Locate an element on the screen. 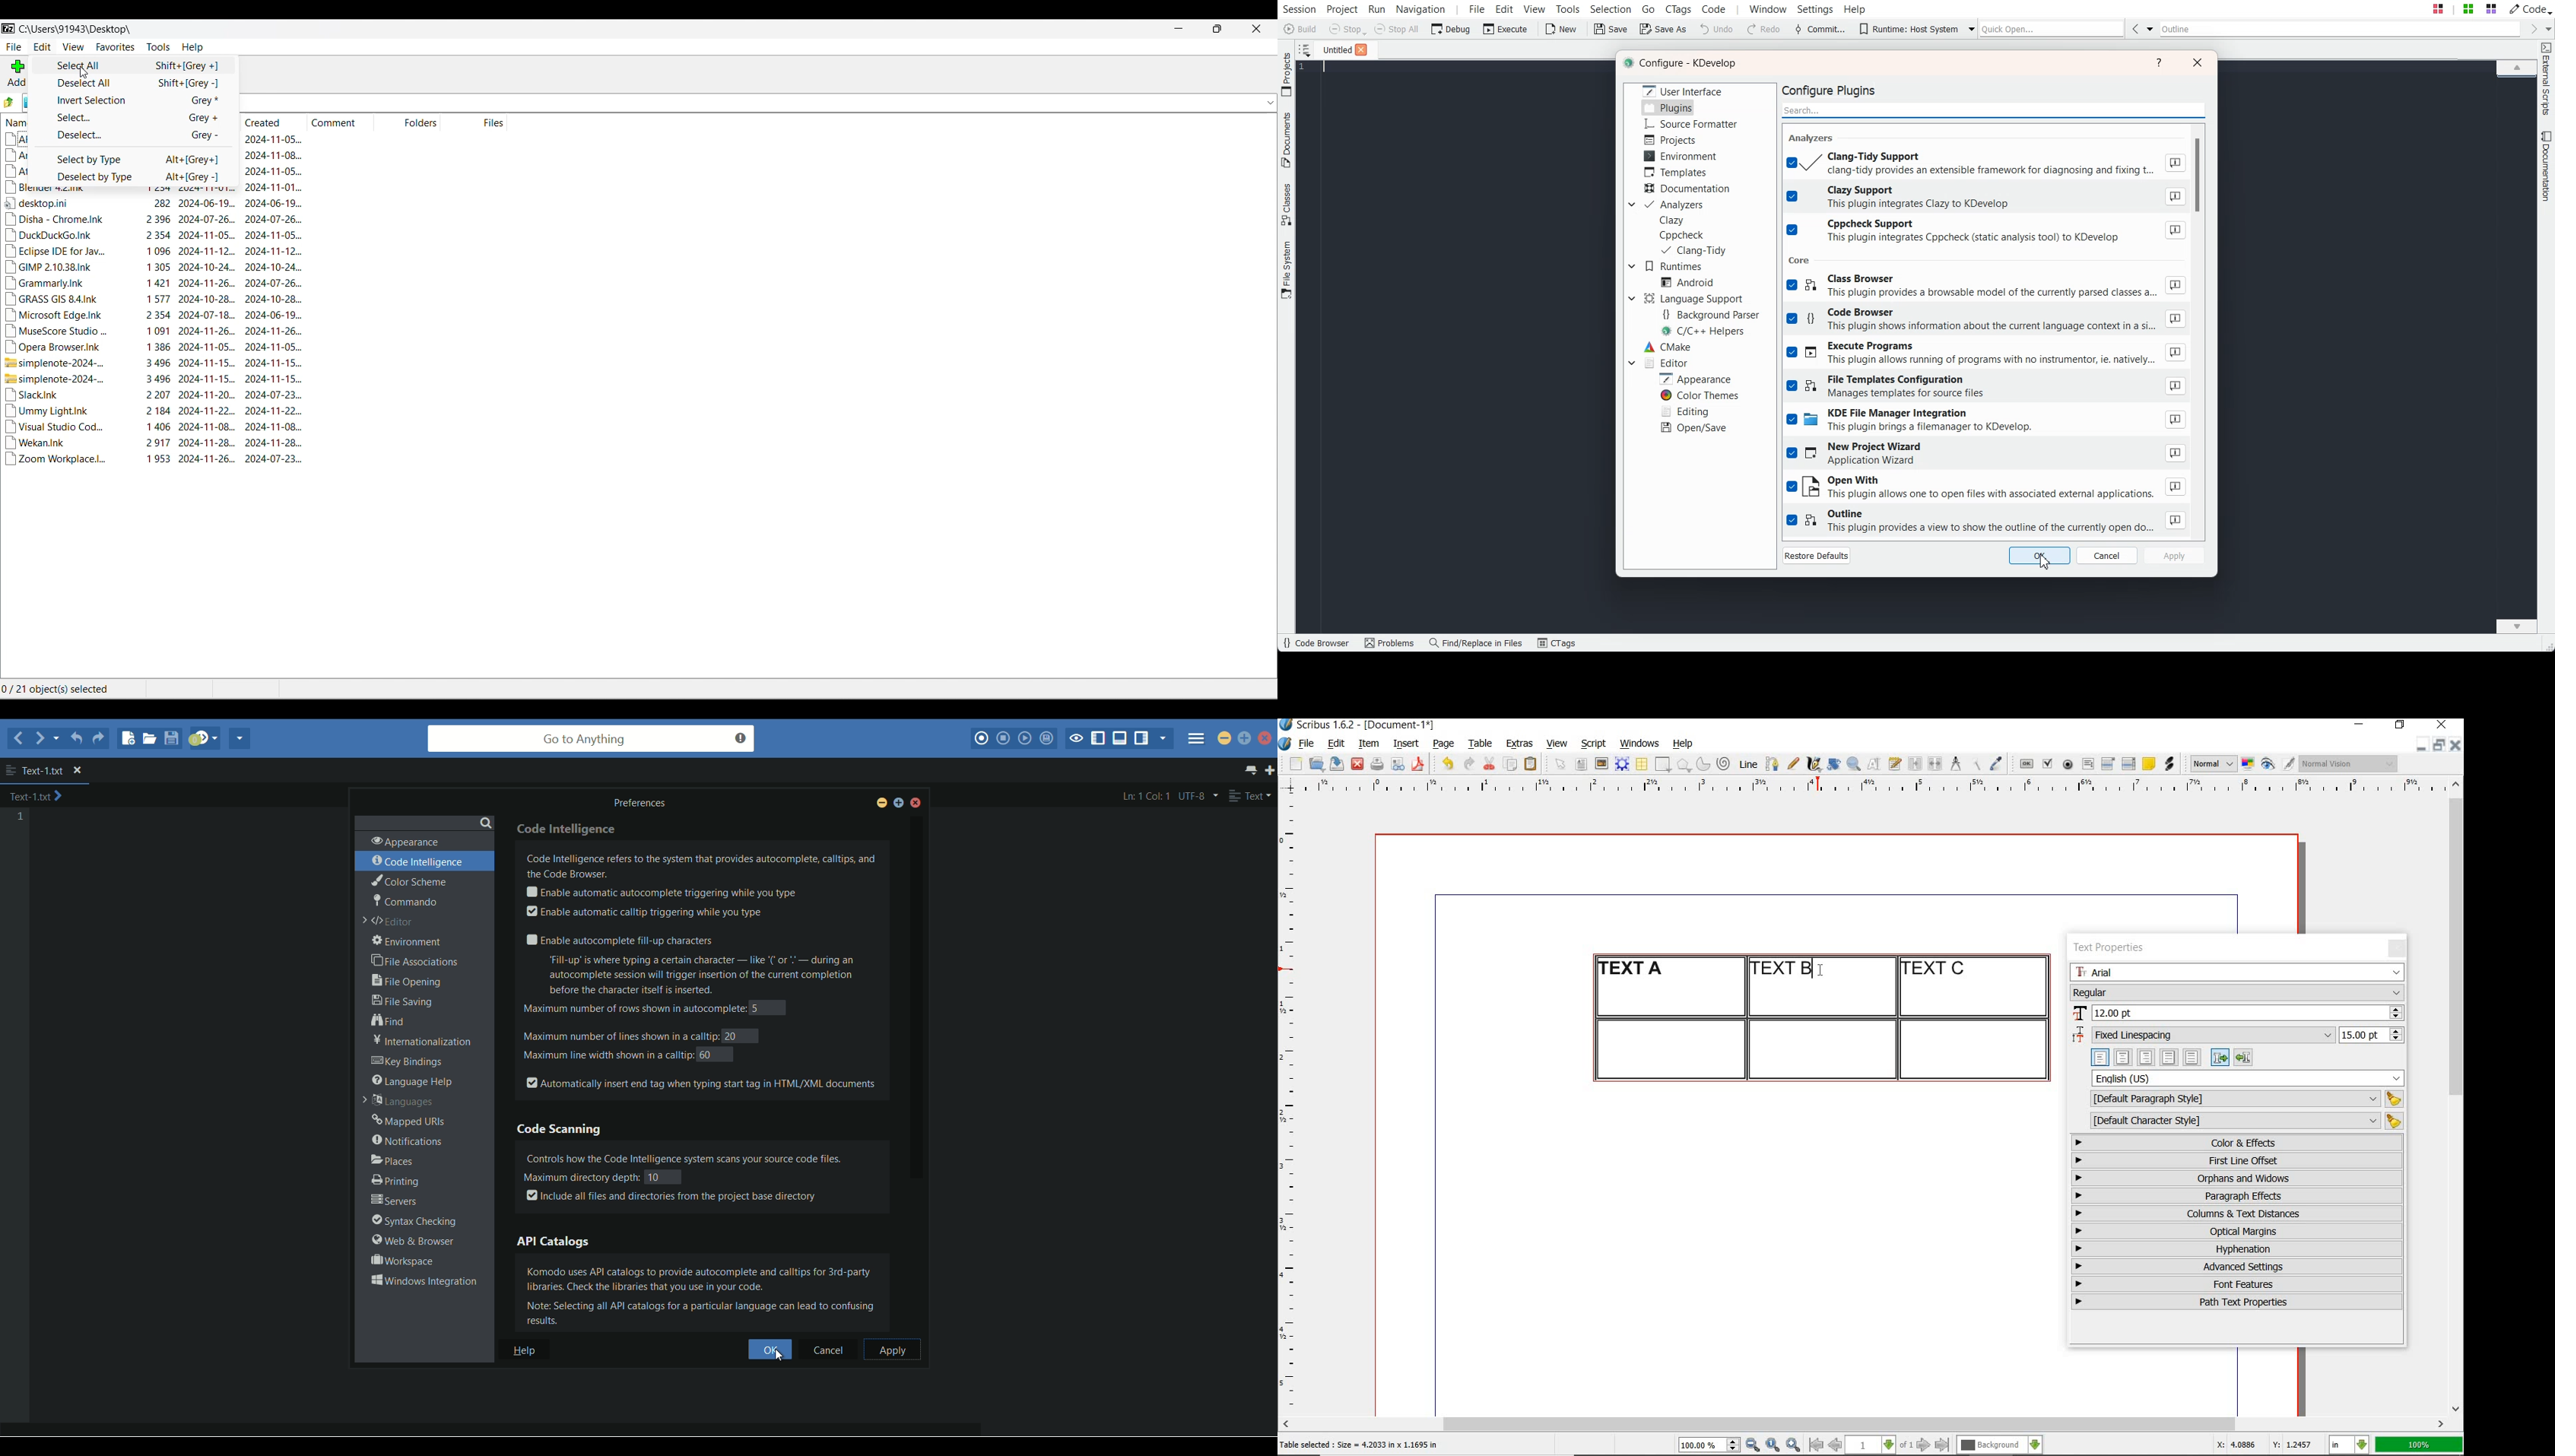 This screenshot has width=2576, height=1456. Text is located at coordinates (1683, 64).